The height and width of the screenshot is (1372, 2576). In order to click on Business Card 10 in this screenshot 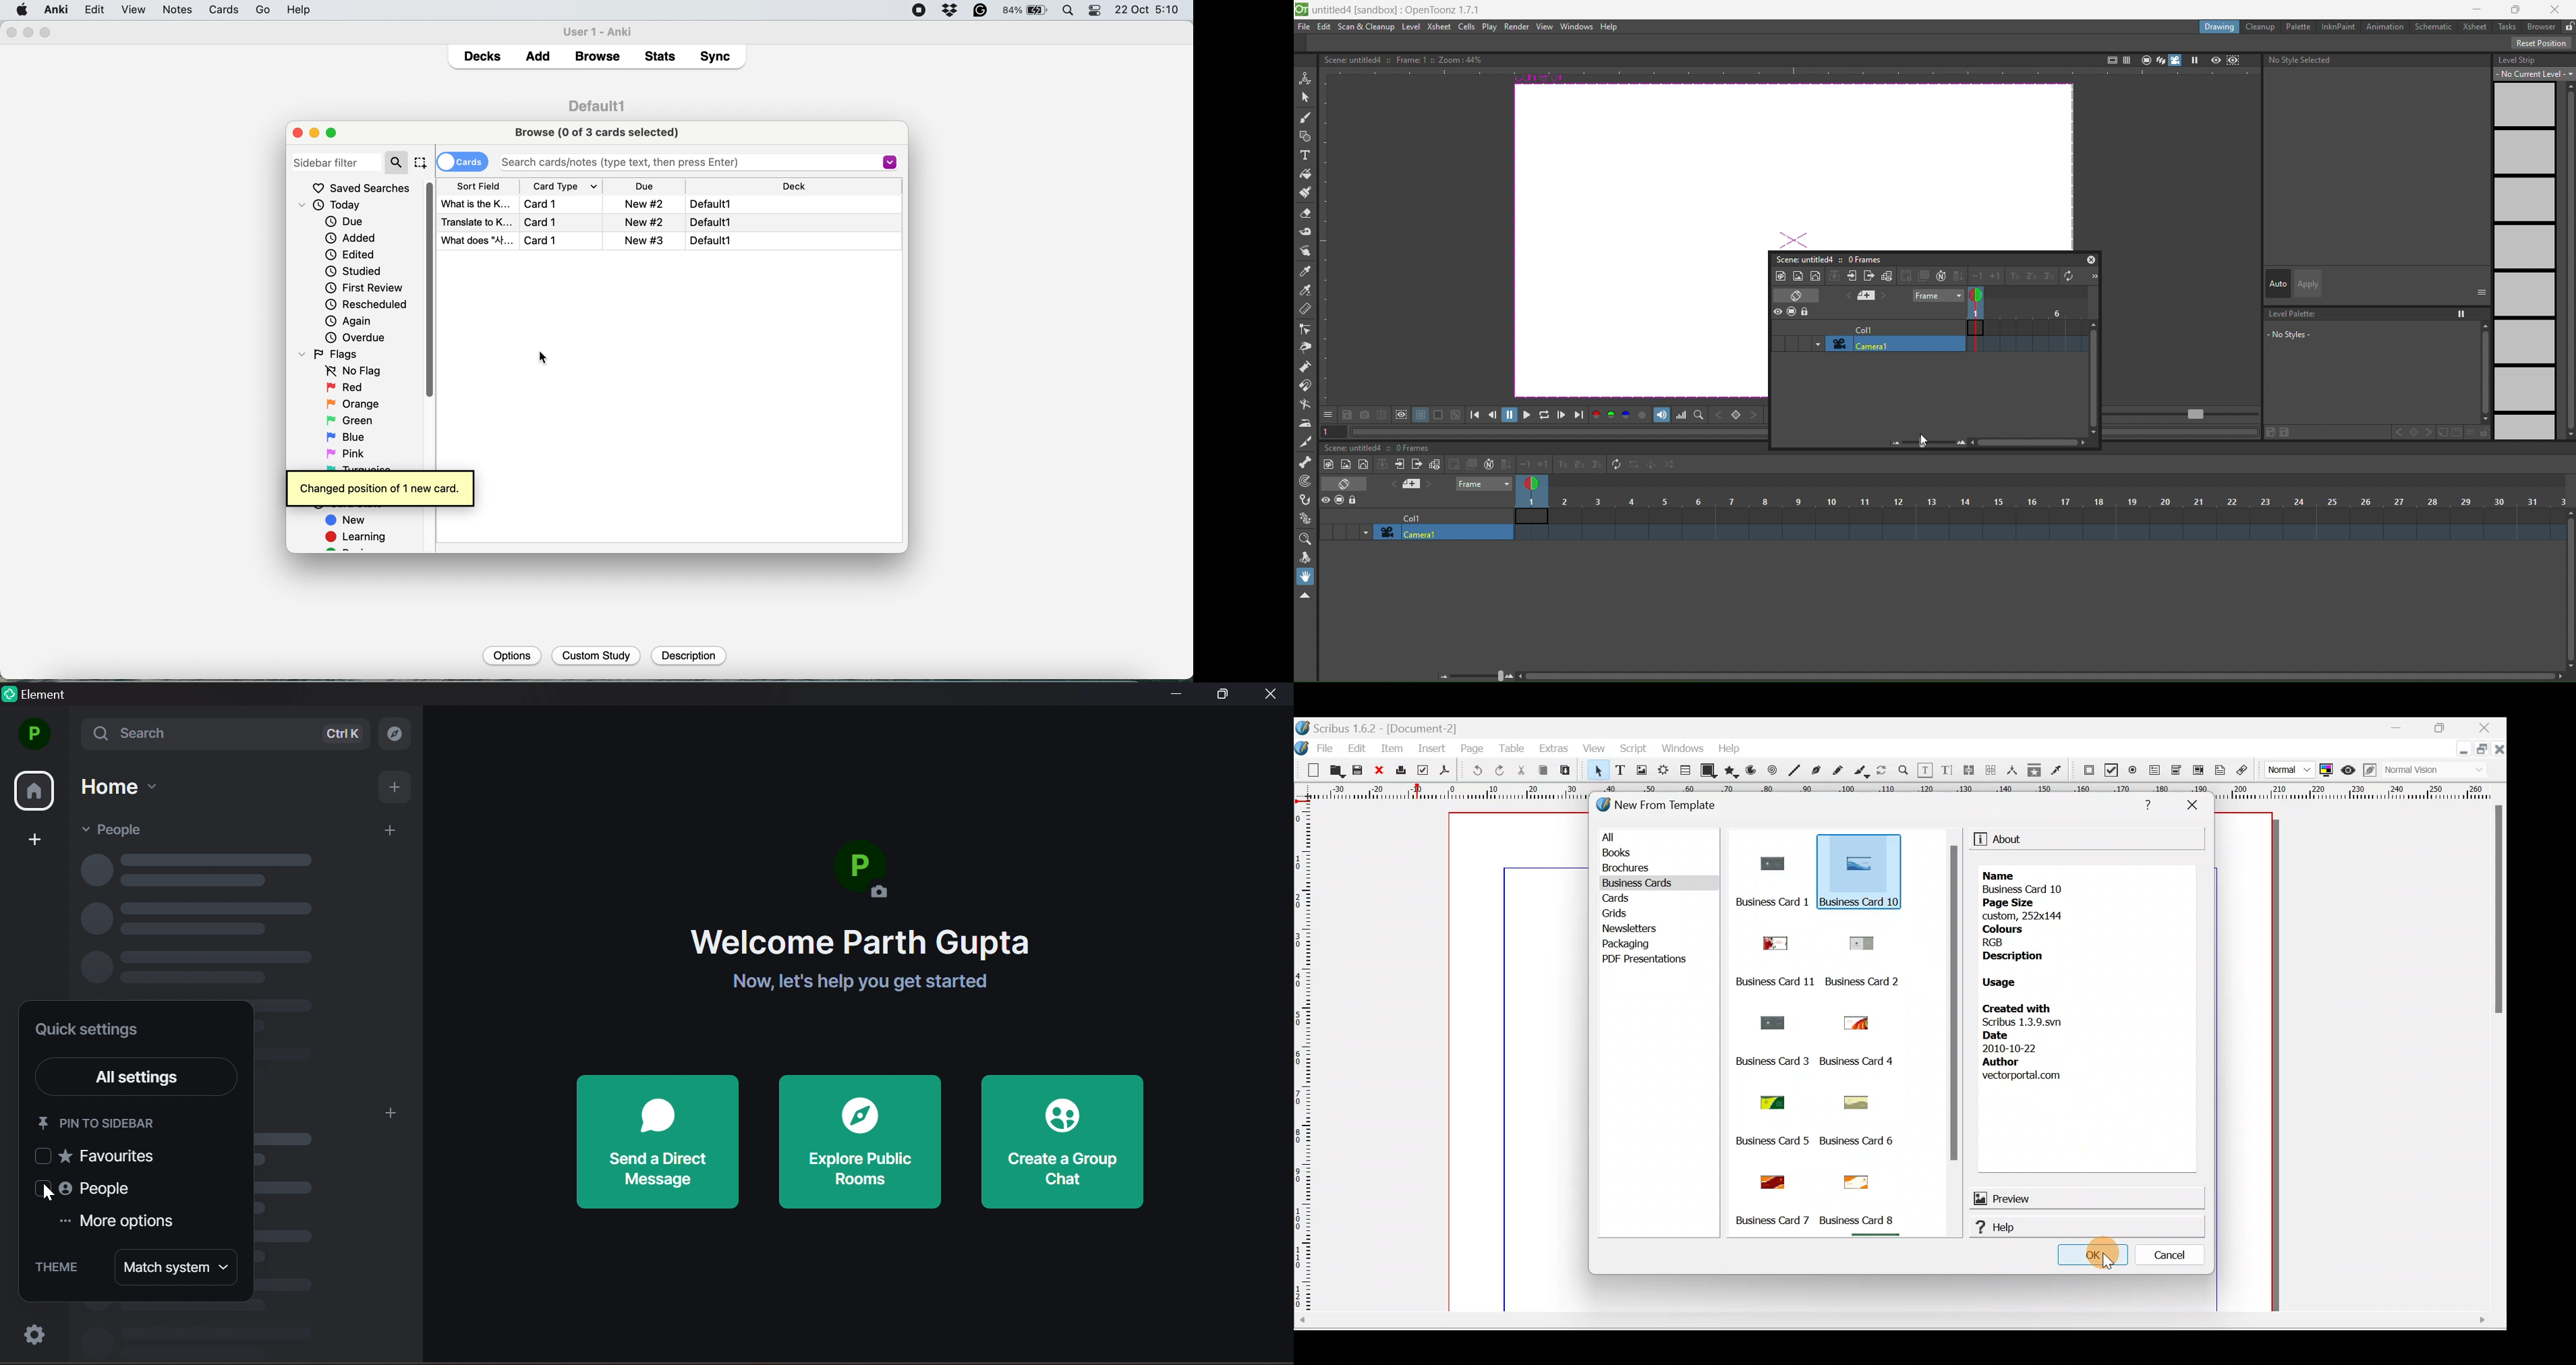, I will do `click(2028, 889)`.